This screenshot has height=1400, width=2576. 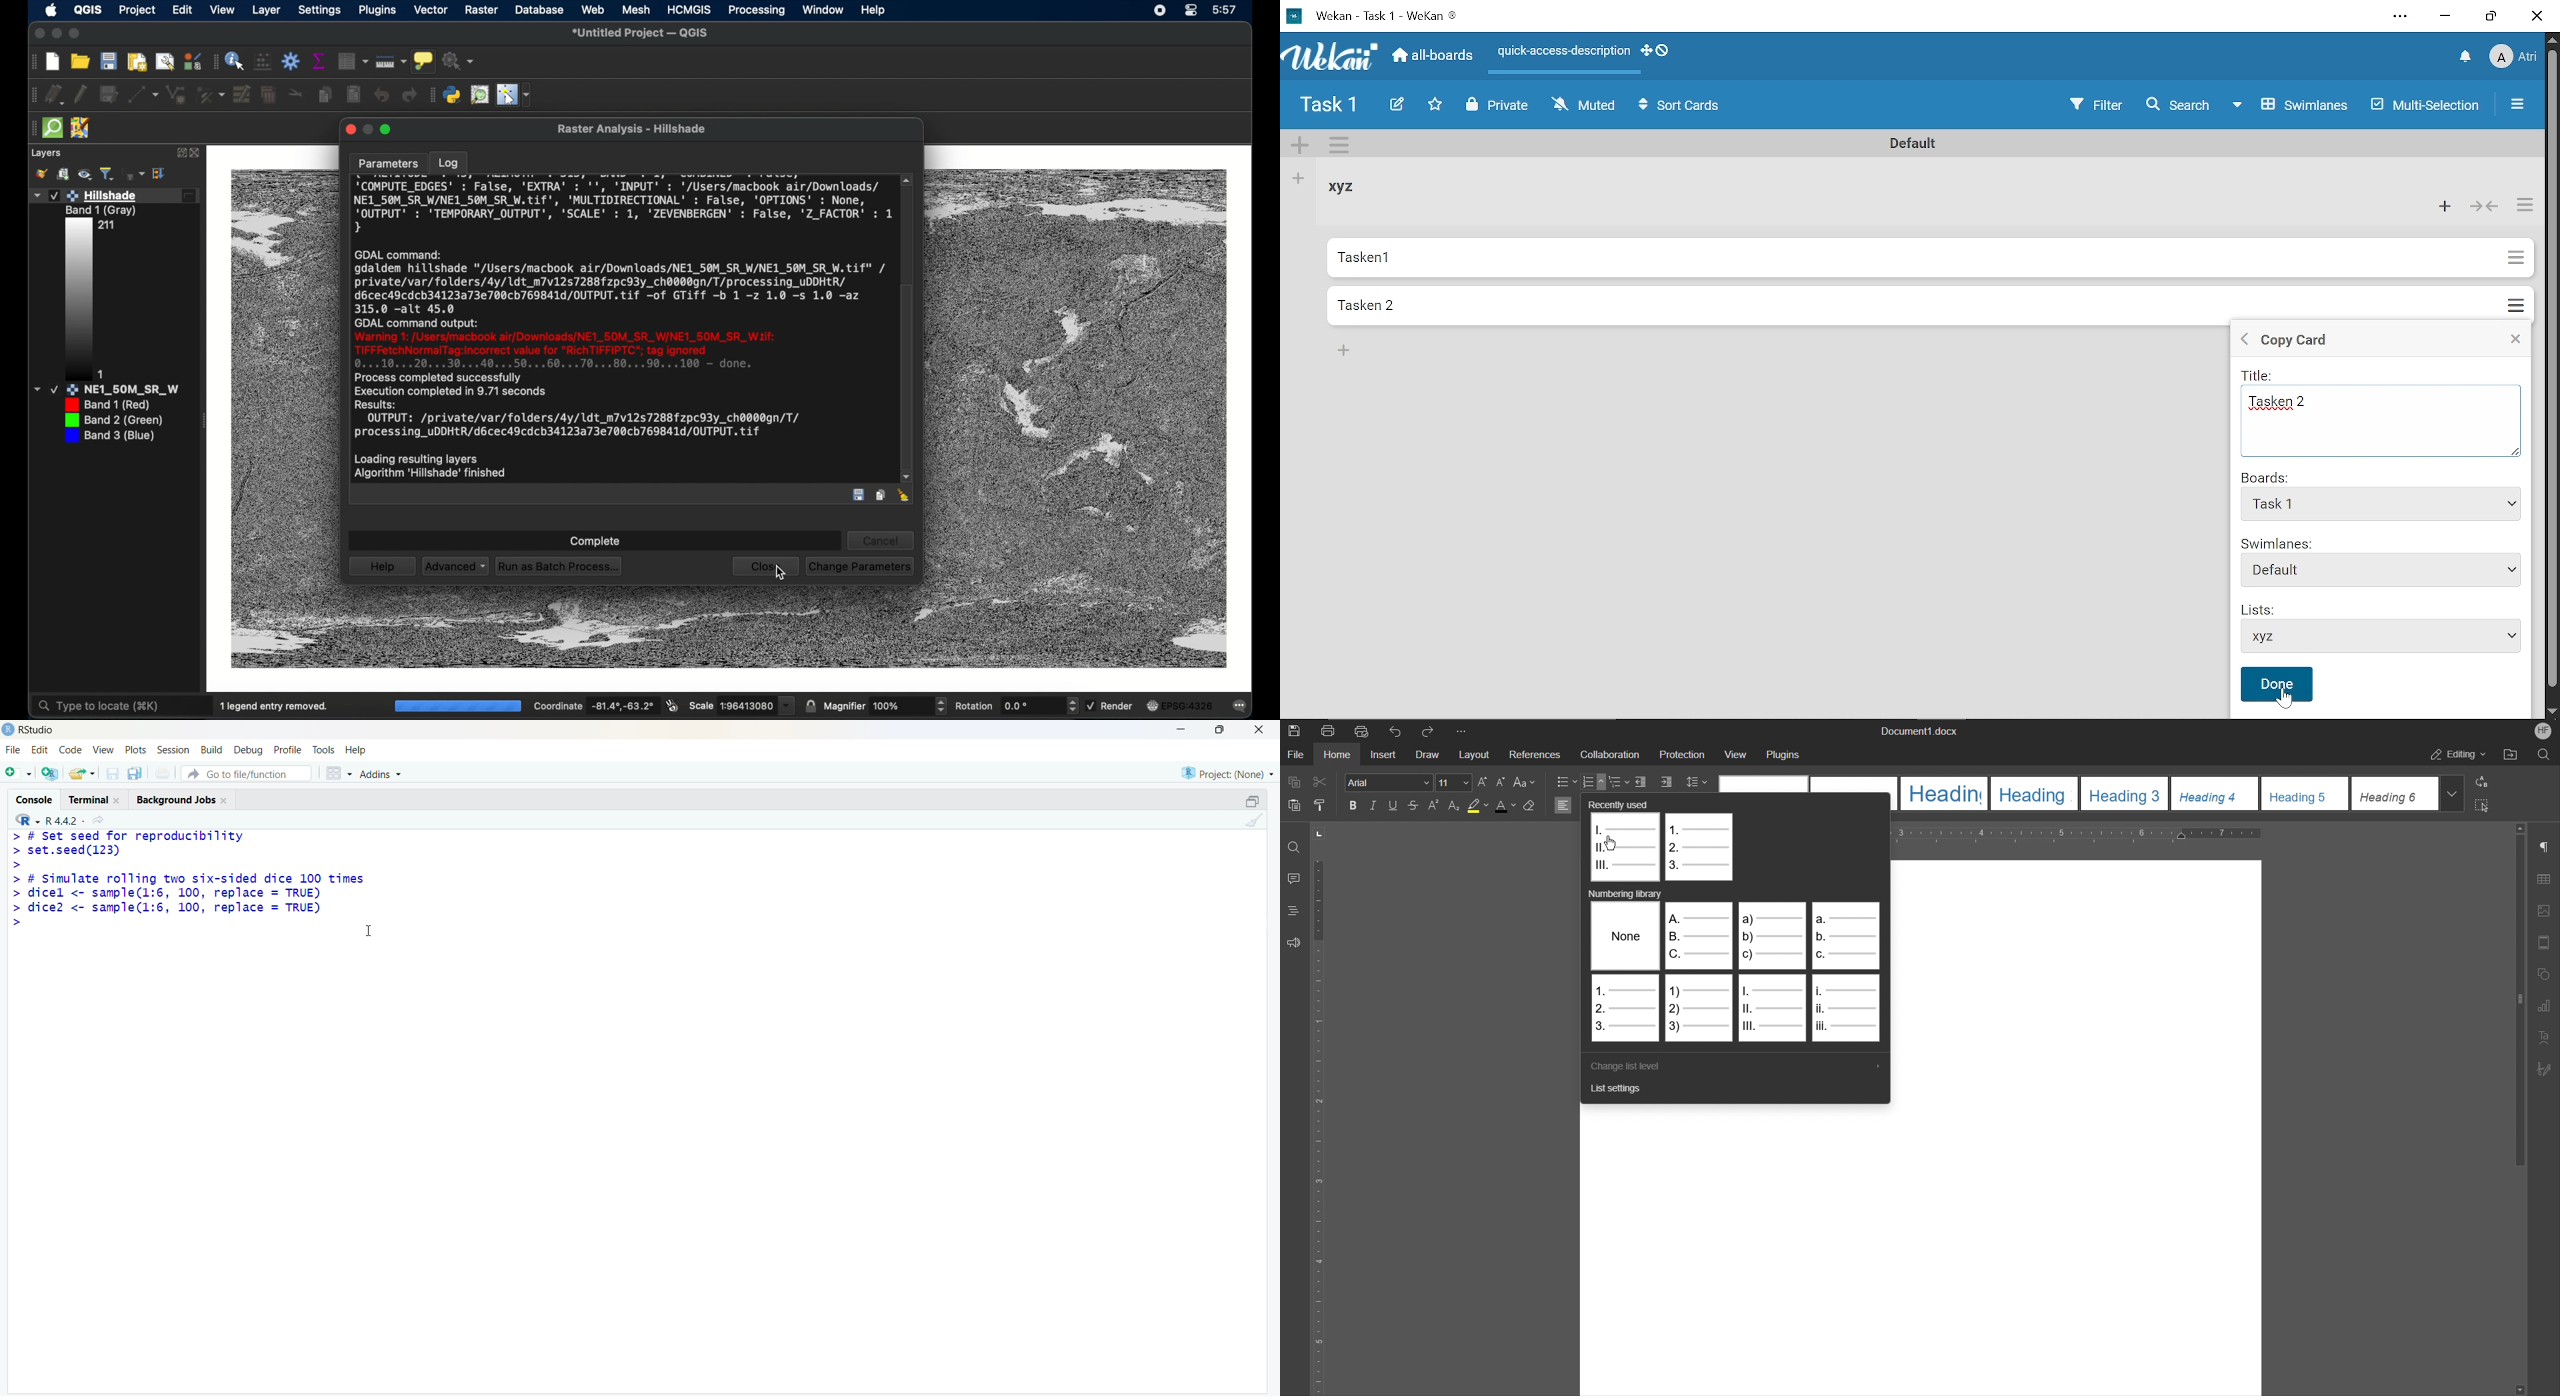 I want to click on view, so click(x=103, y=749).